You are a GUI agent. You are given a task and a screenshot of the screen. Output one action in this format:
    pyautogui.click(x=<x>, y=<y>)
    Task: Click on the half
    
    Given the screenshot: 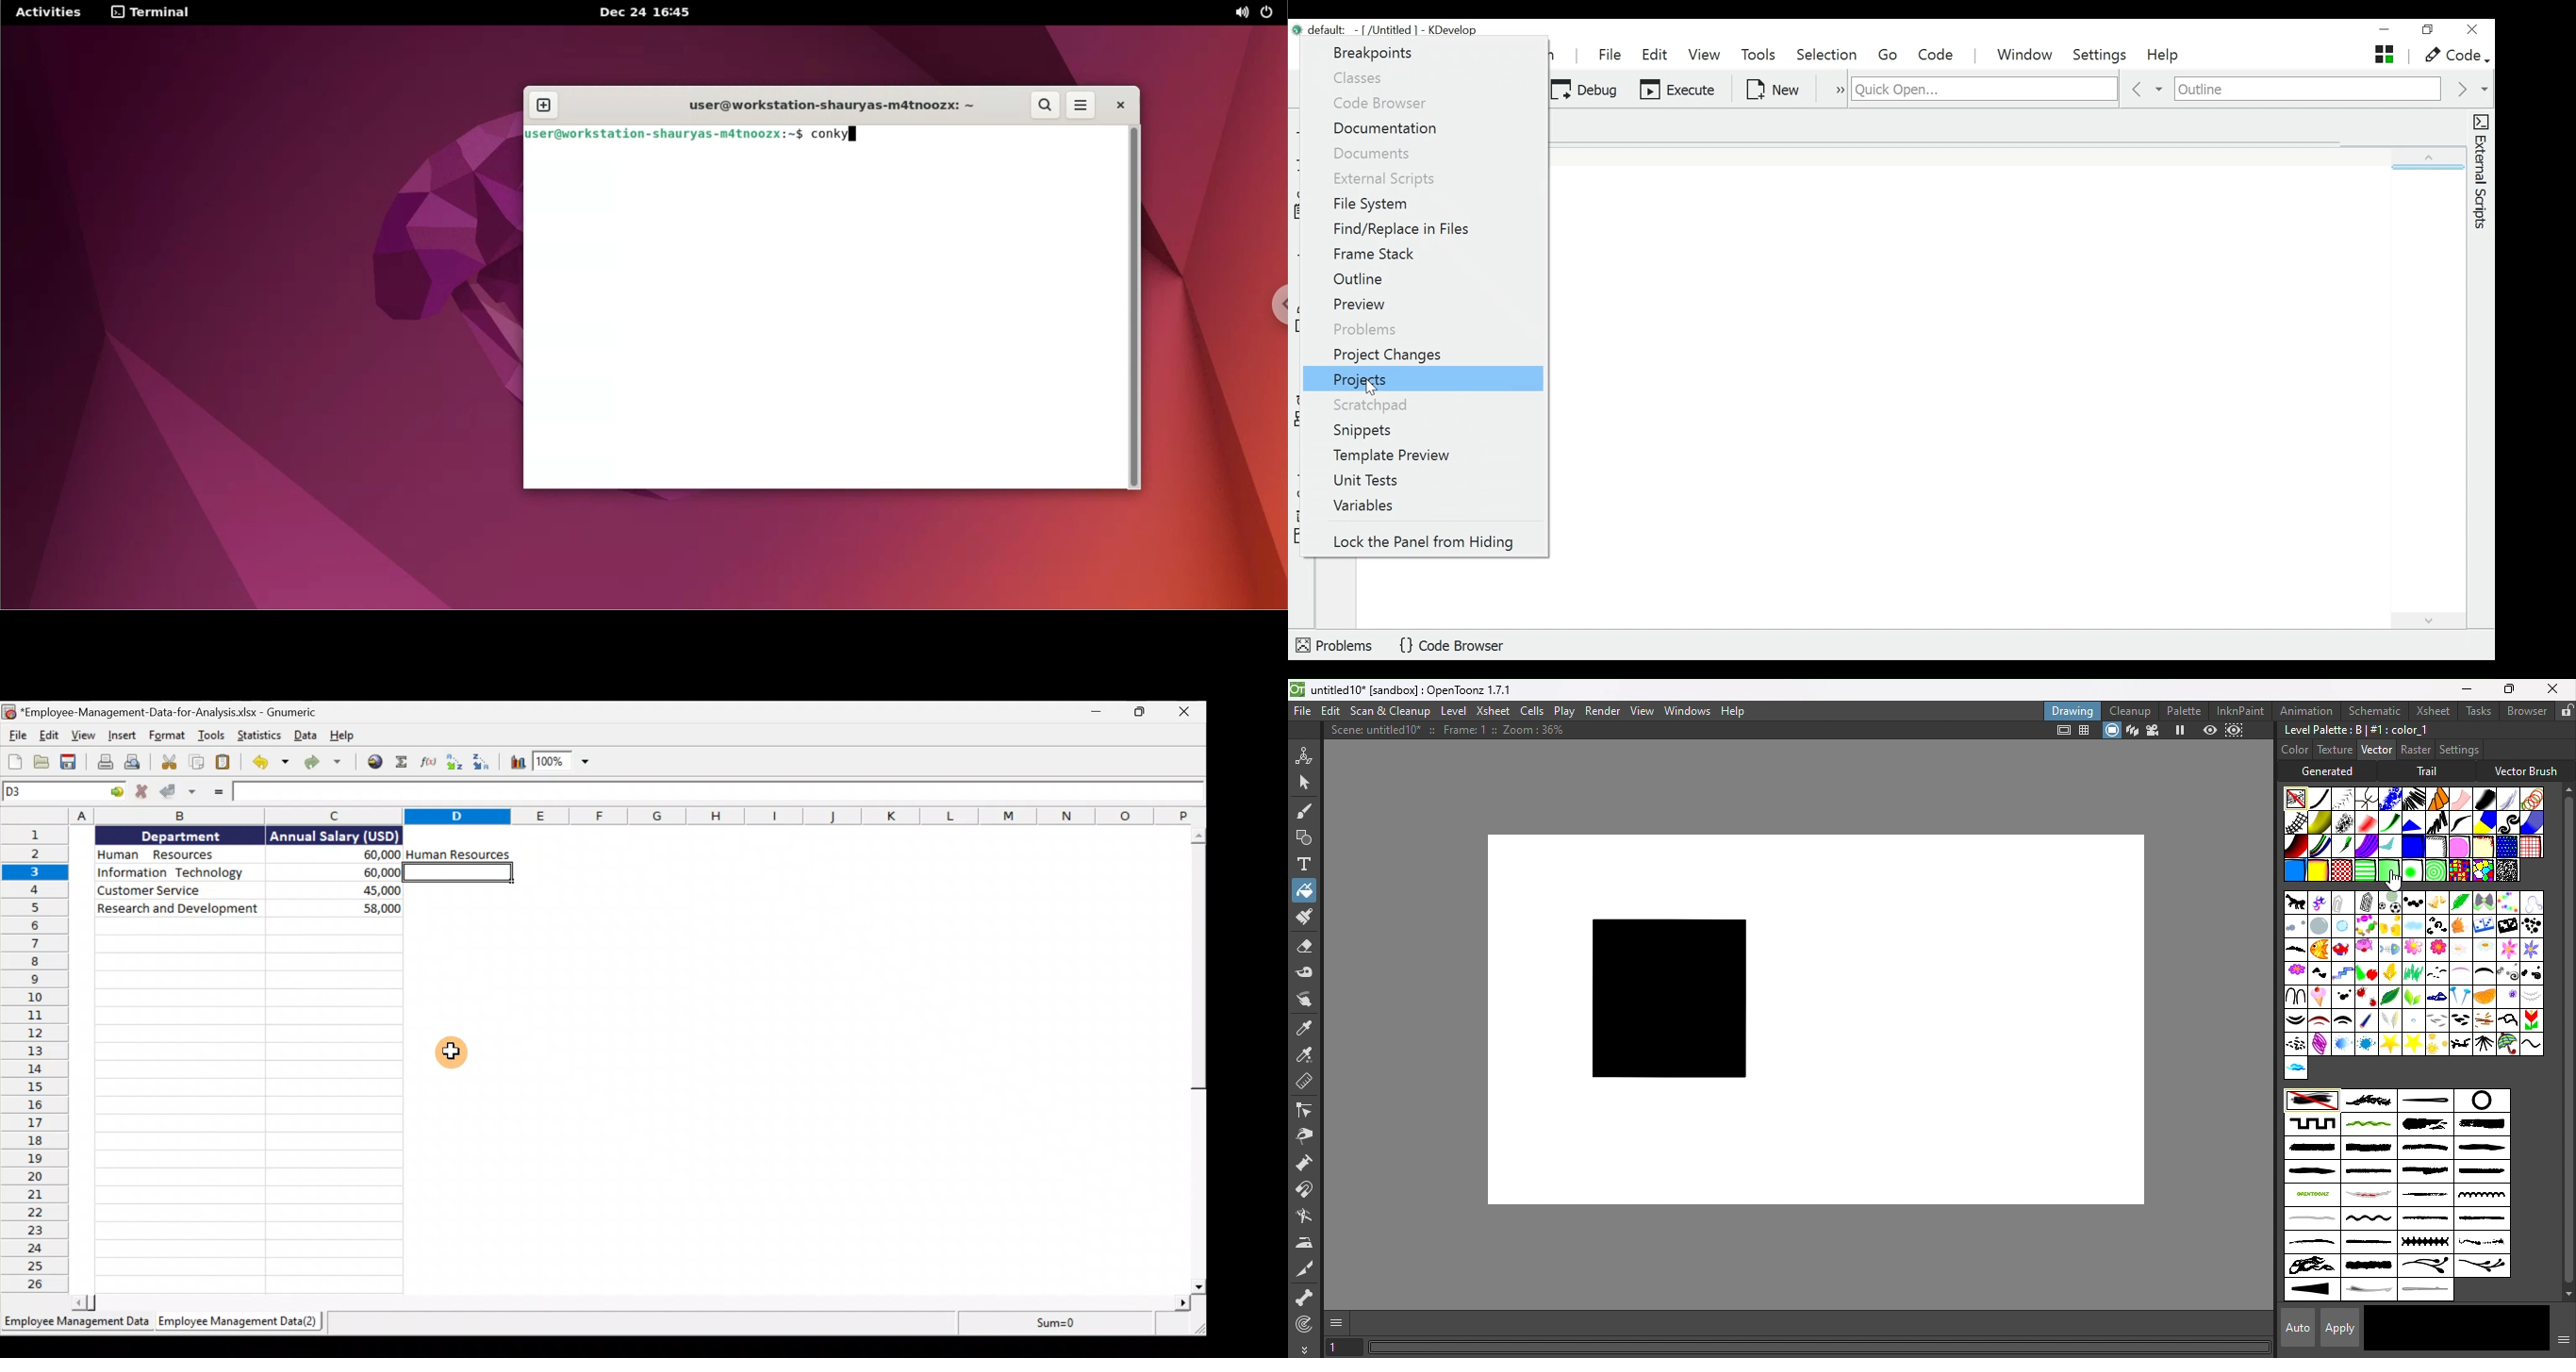 What is the action you would take?
    pyautogui.click(x=2459, y=973)
    